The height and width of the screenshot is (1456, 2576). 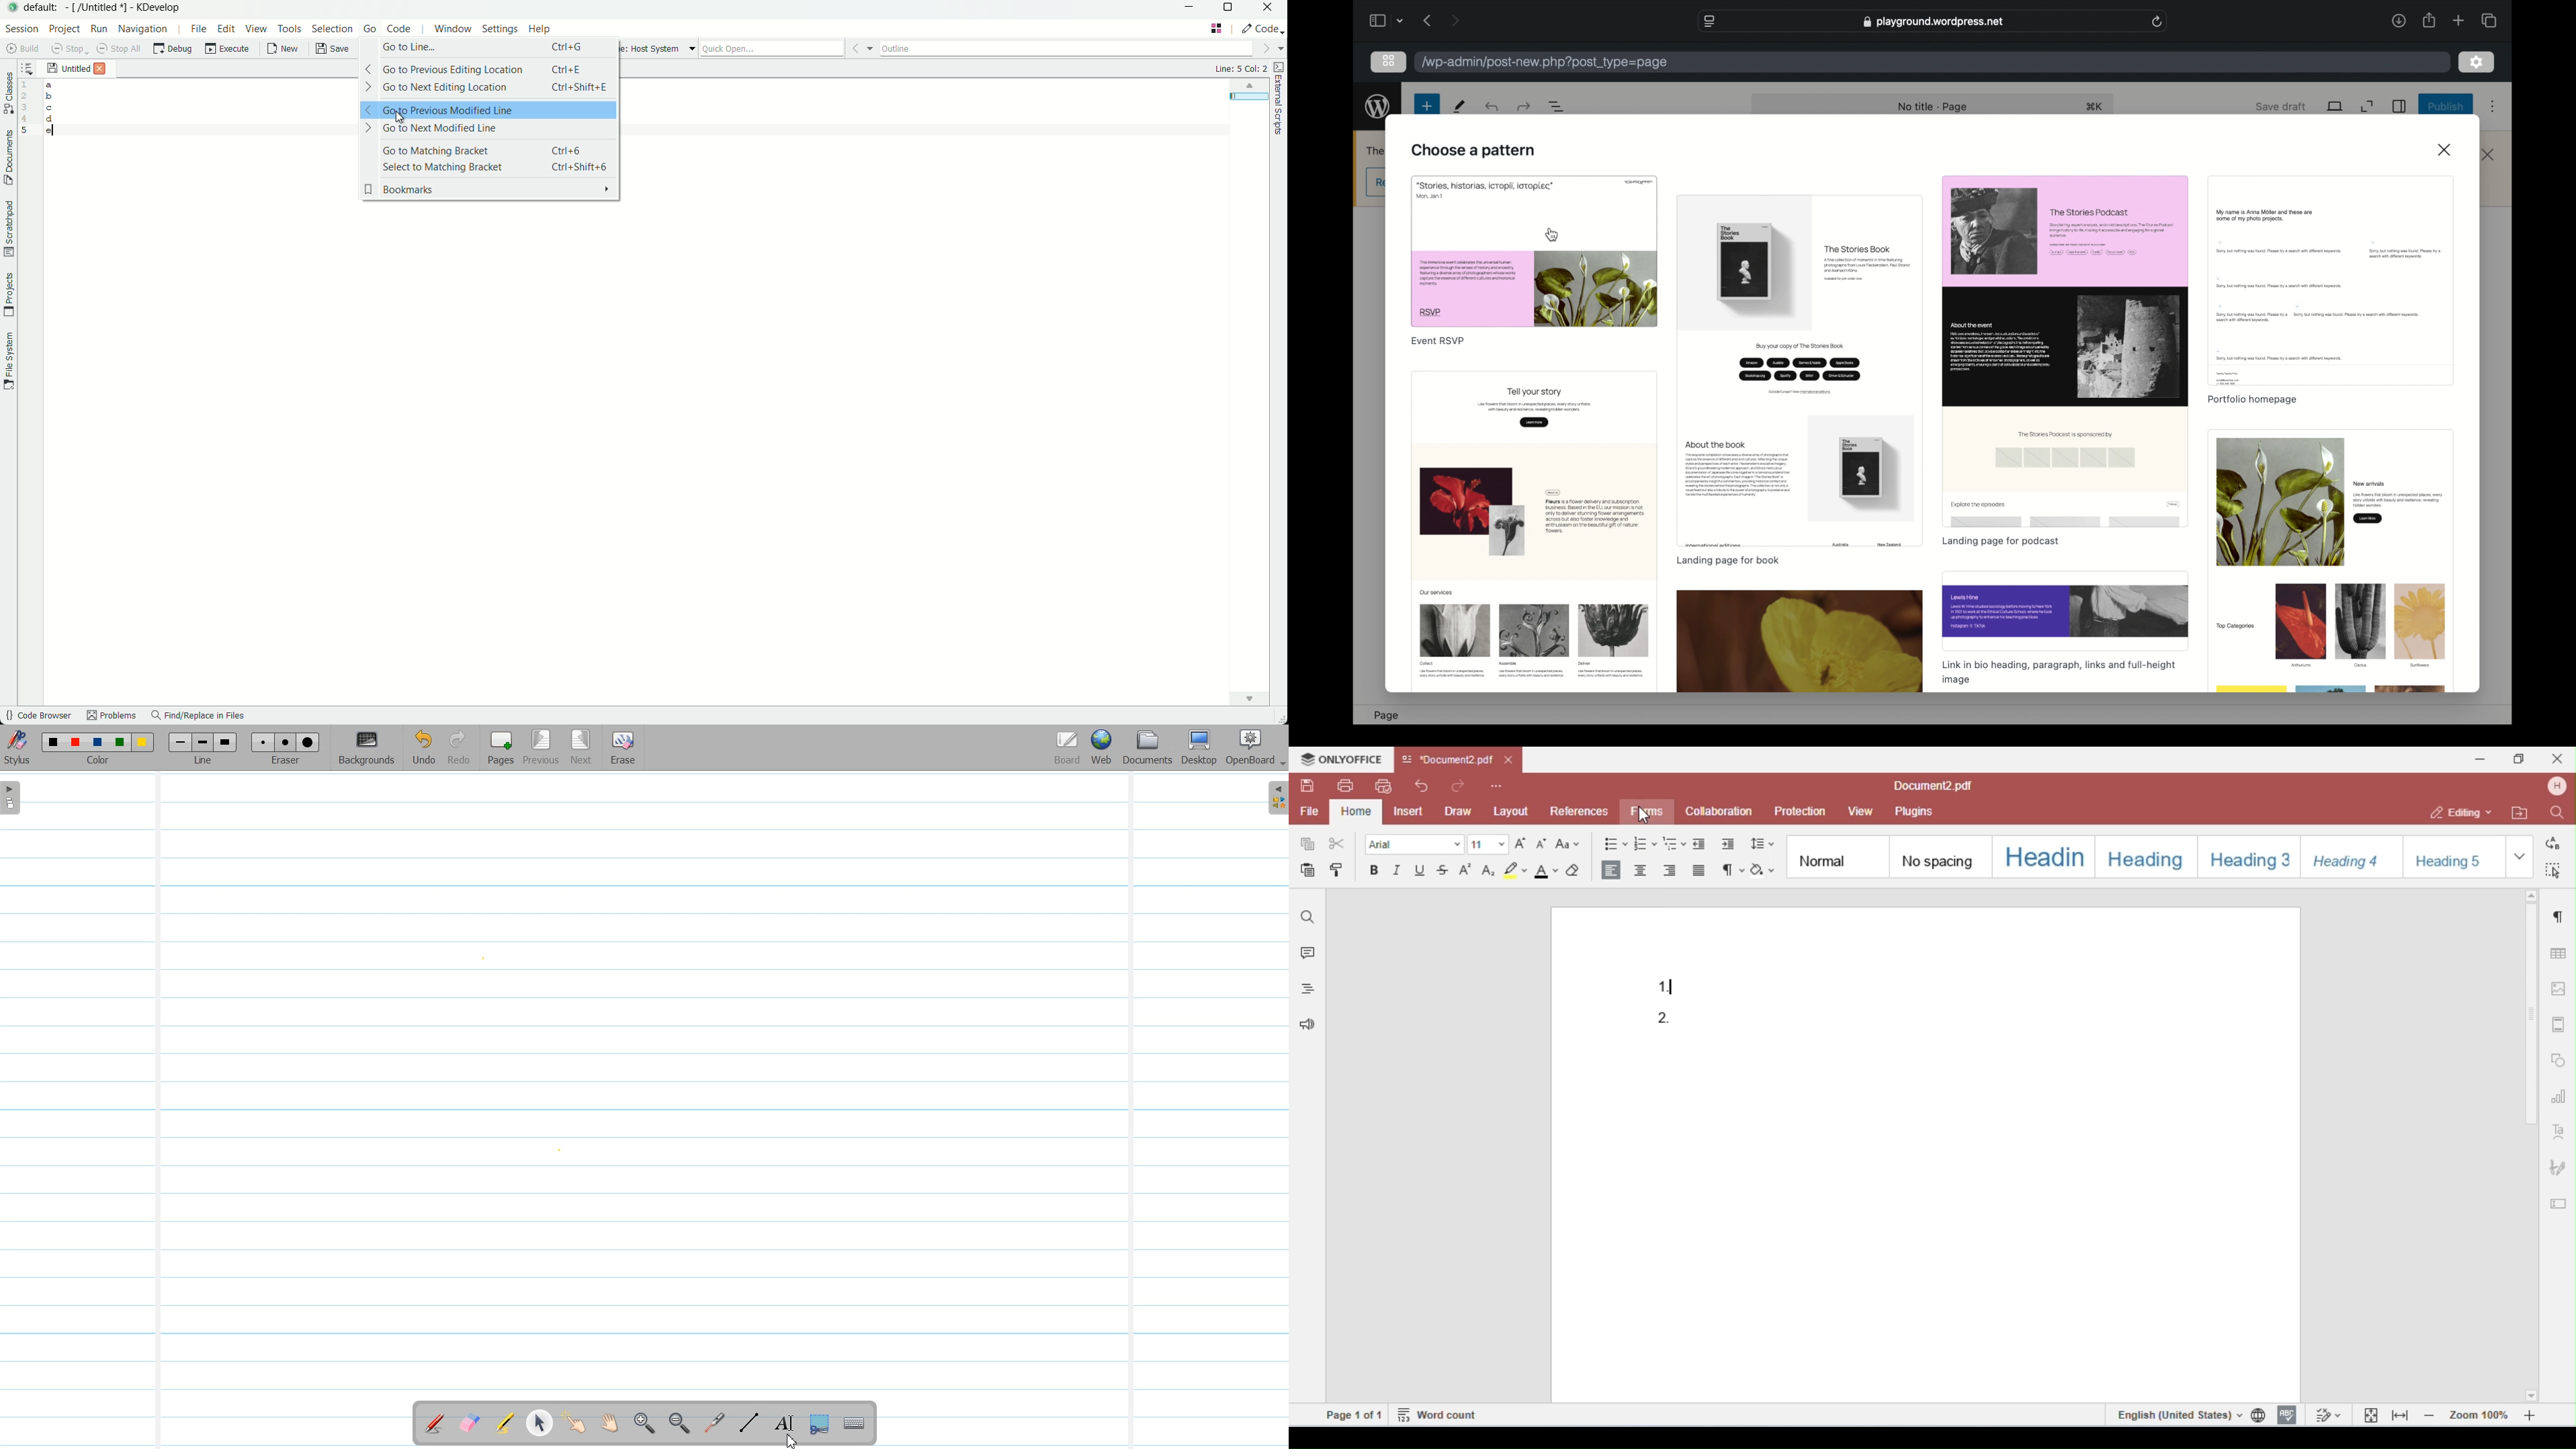 I want to click on edit layout, so click(x=1217, y=28).